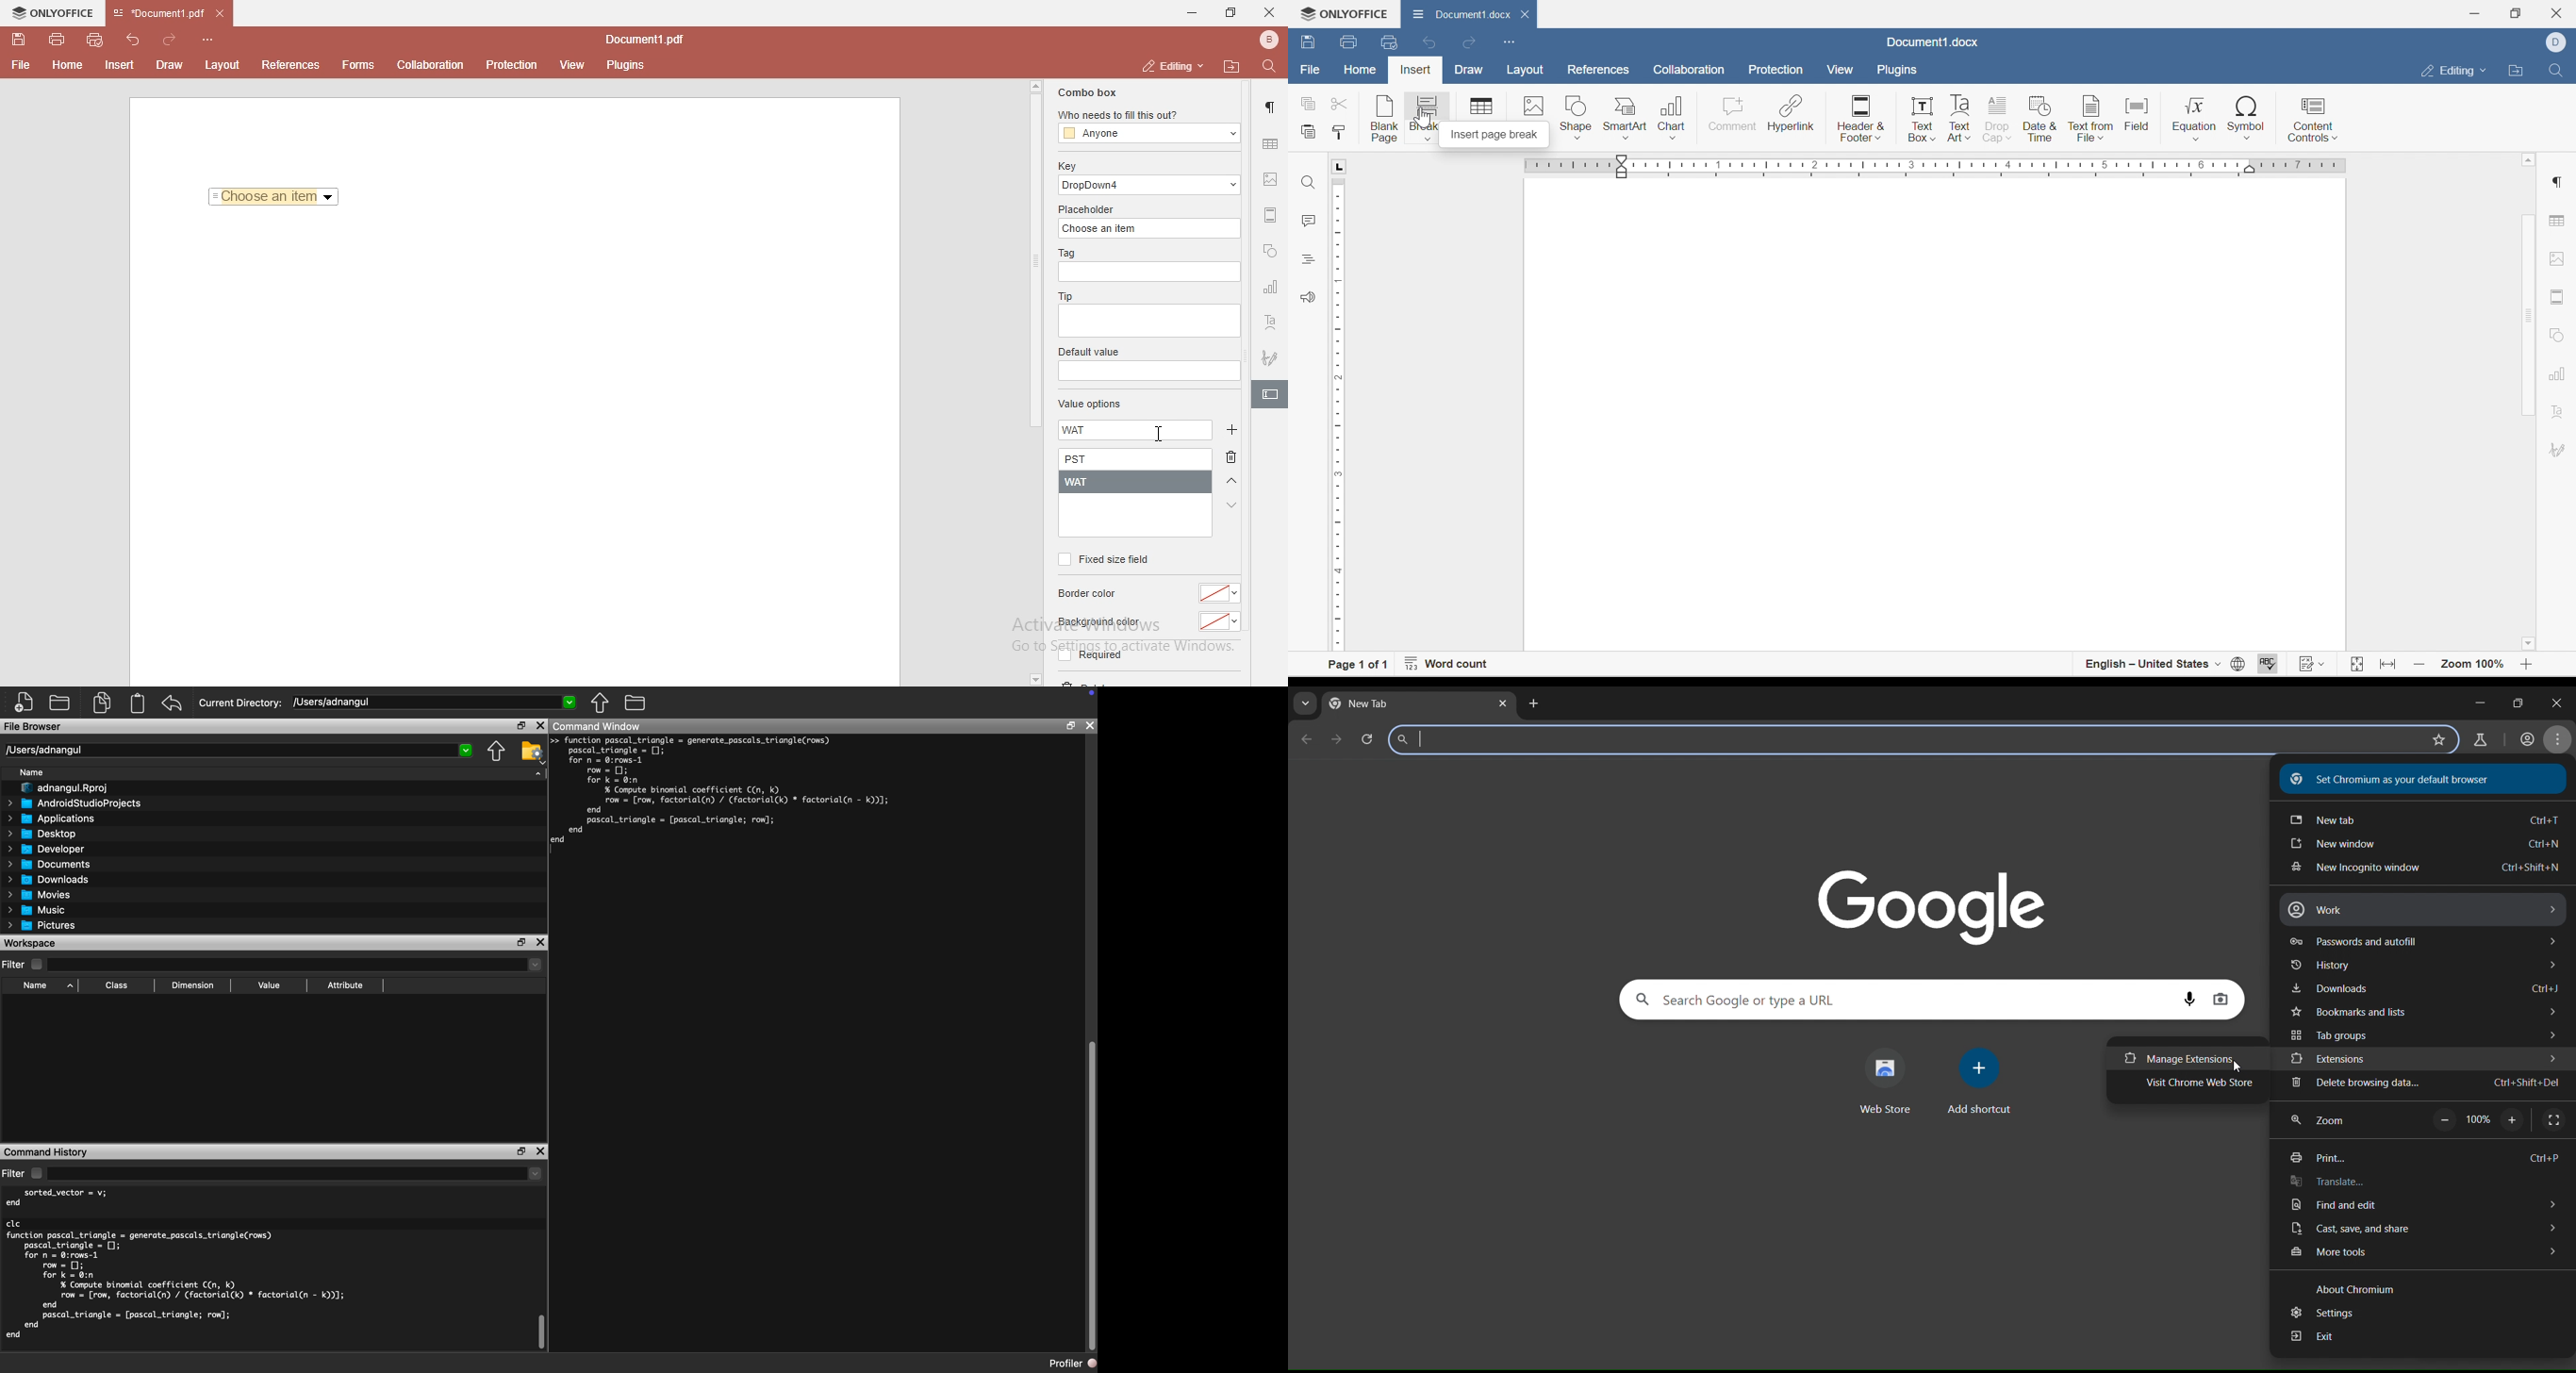 The image size is (2576, 1400). Describe the element at coordinates (1148, 323) in the screenshot. I see `empty box` at that location.